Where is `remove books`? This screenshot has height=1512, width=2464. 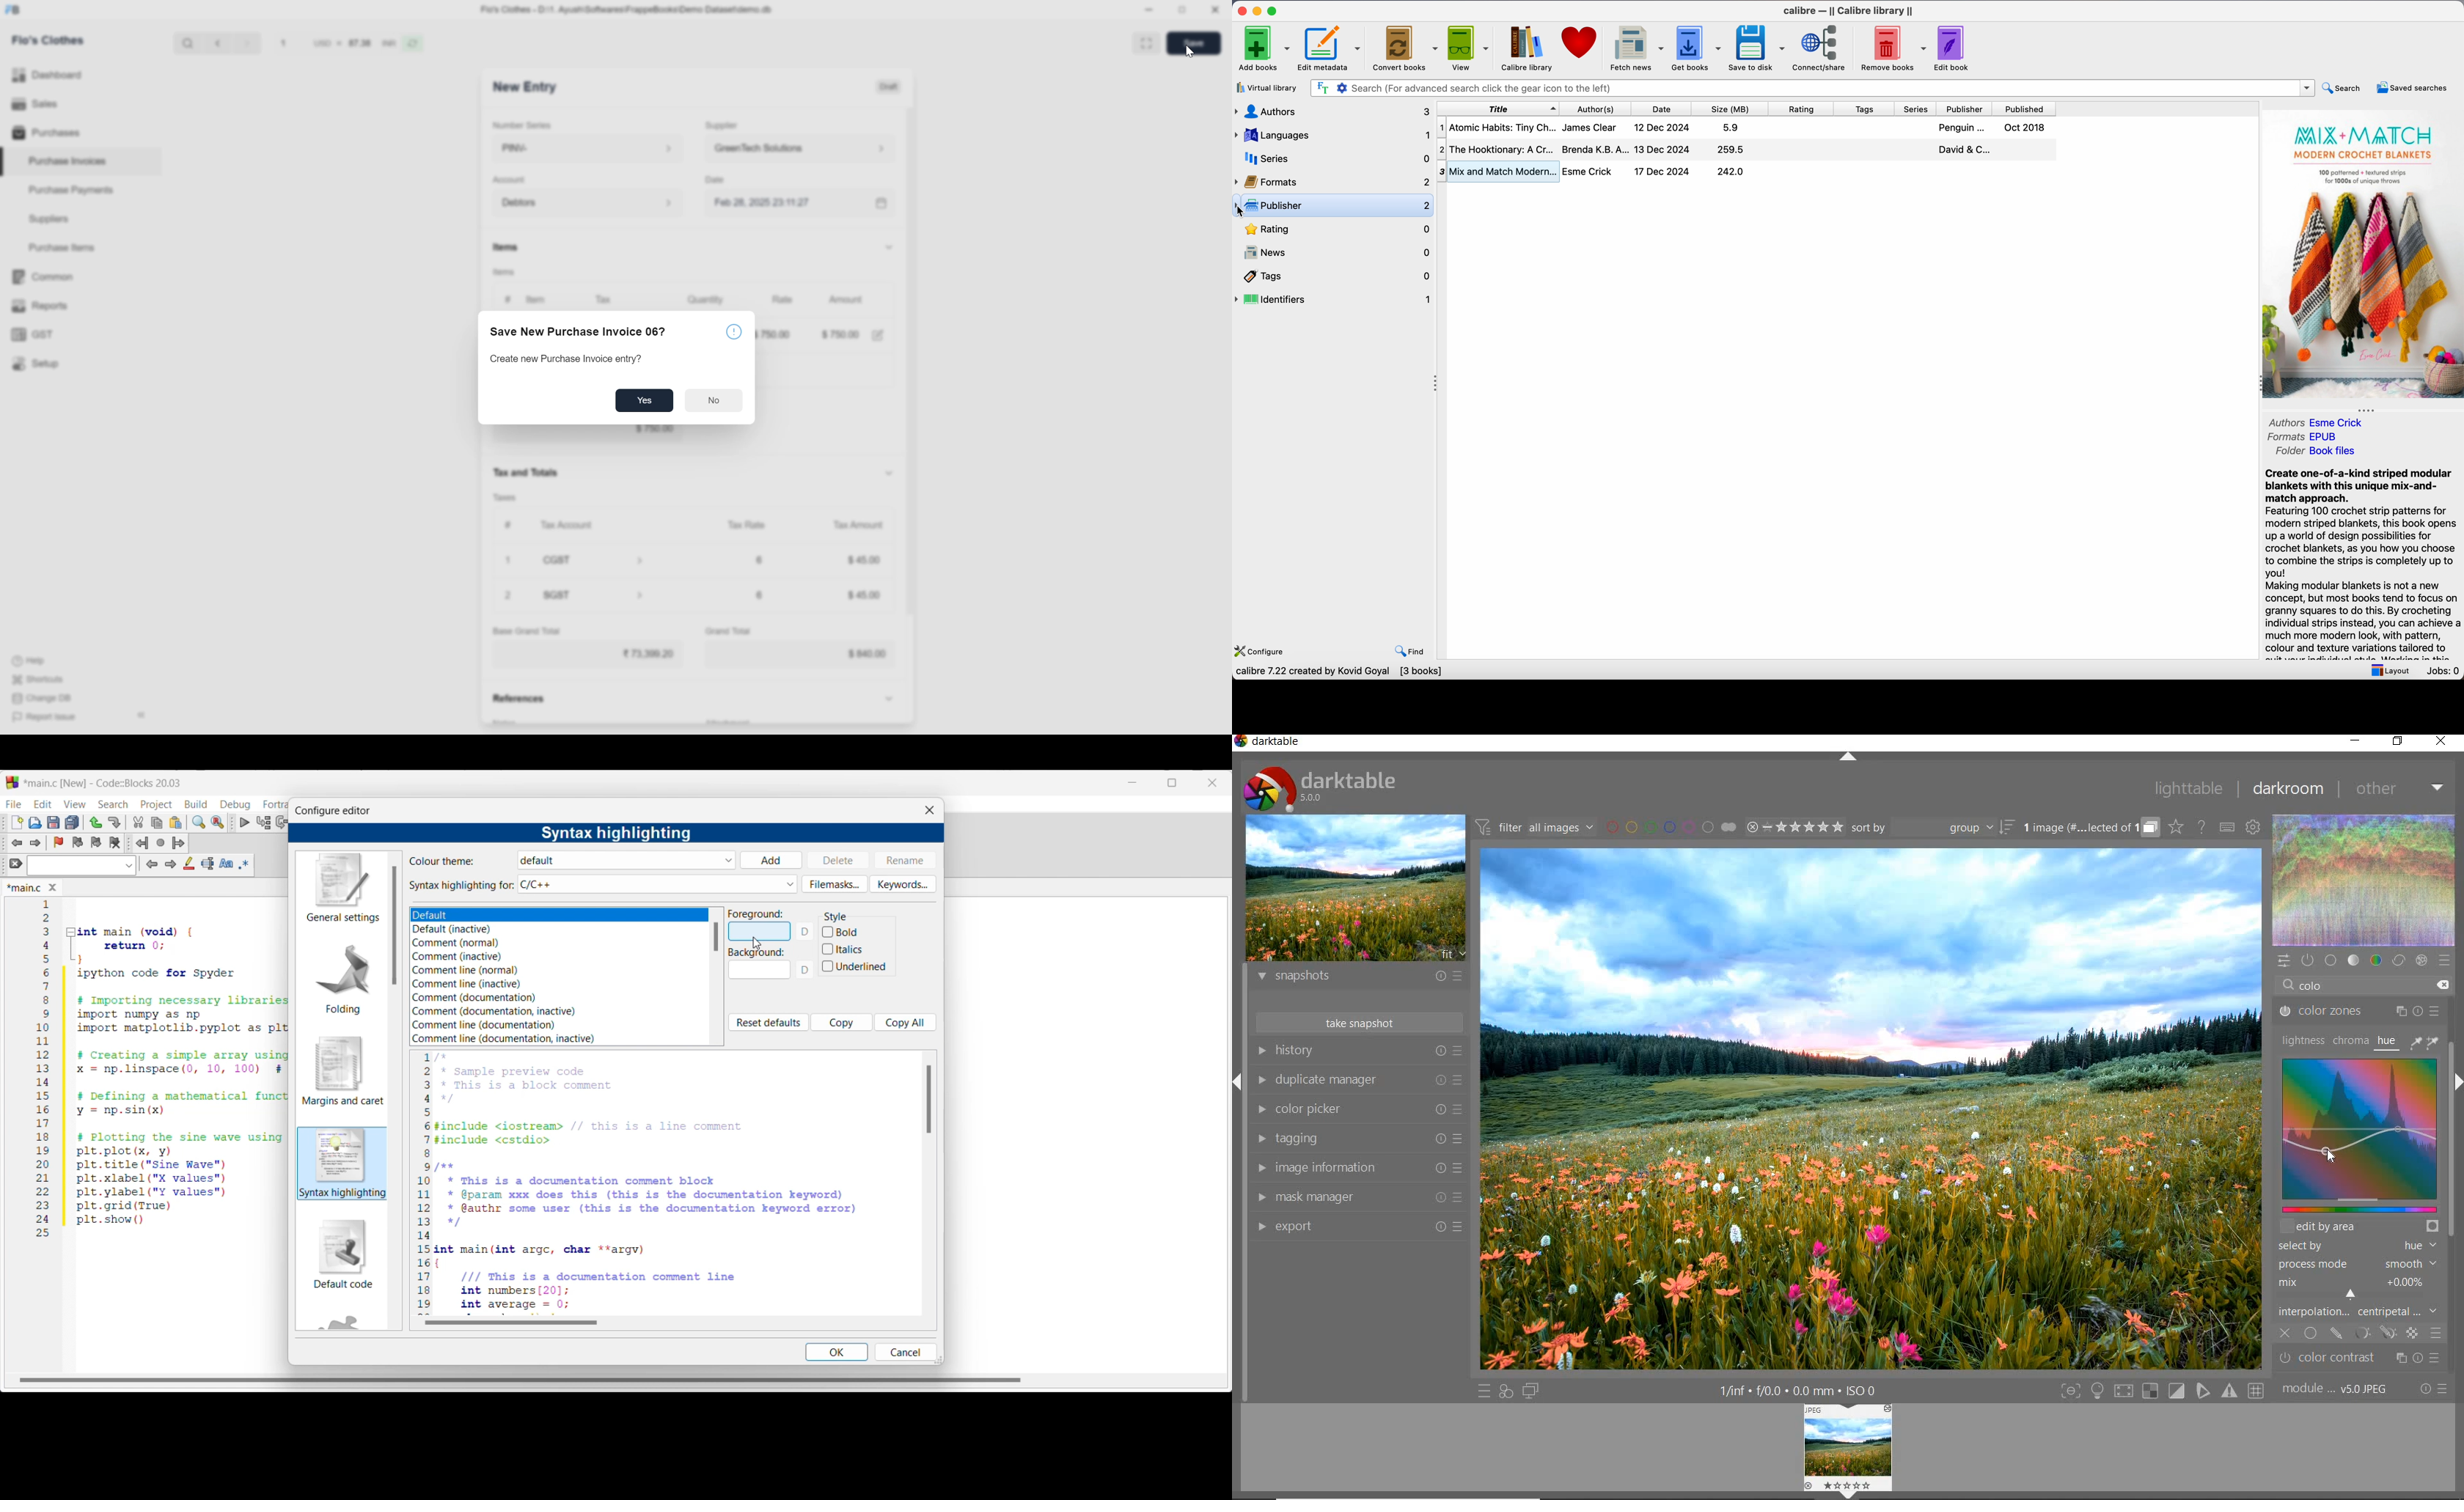
remove books is located at coordinates (1894, 48).